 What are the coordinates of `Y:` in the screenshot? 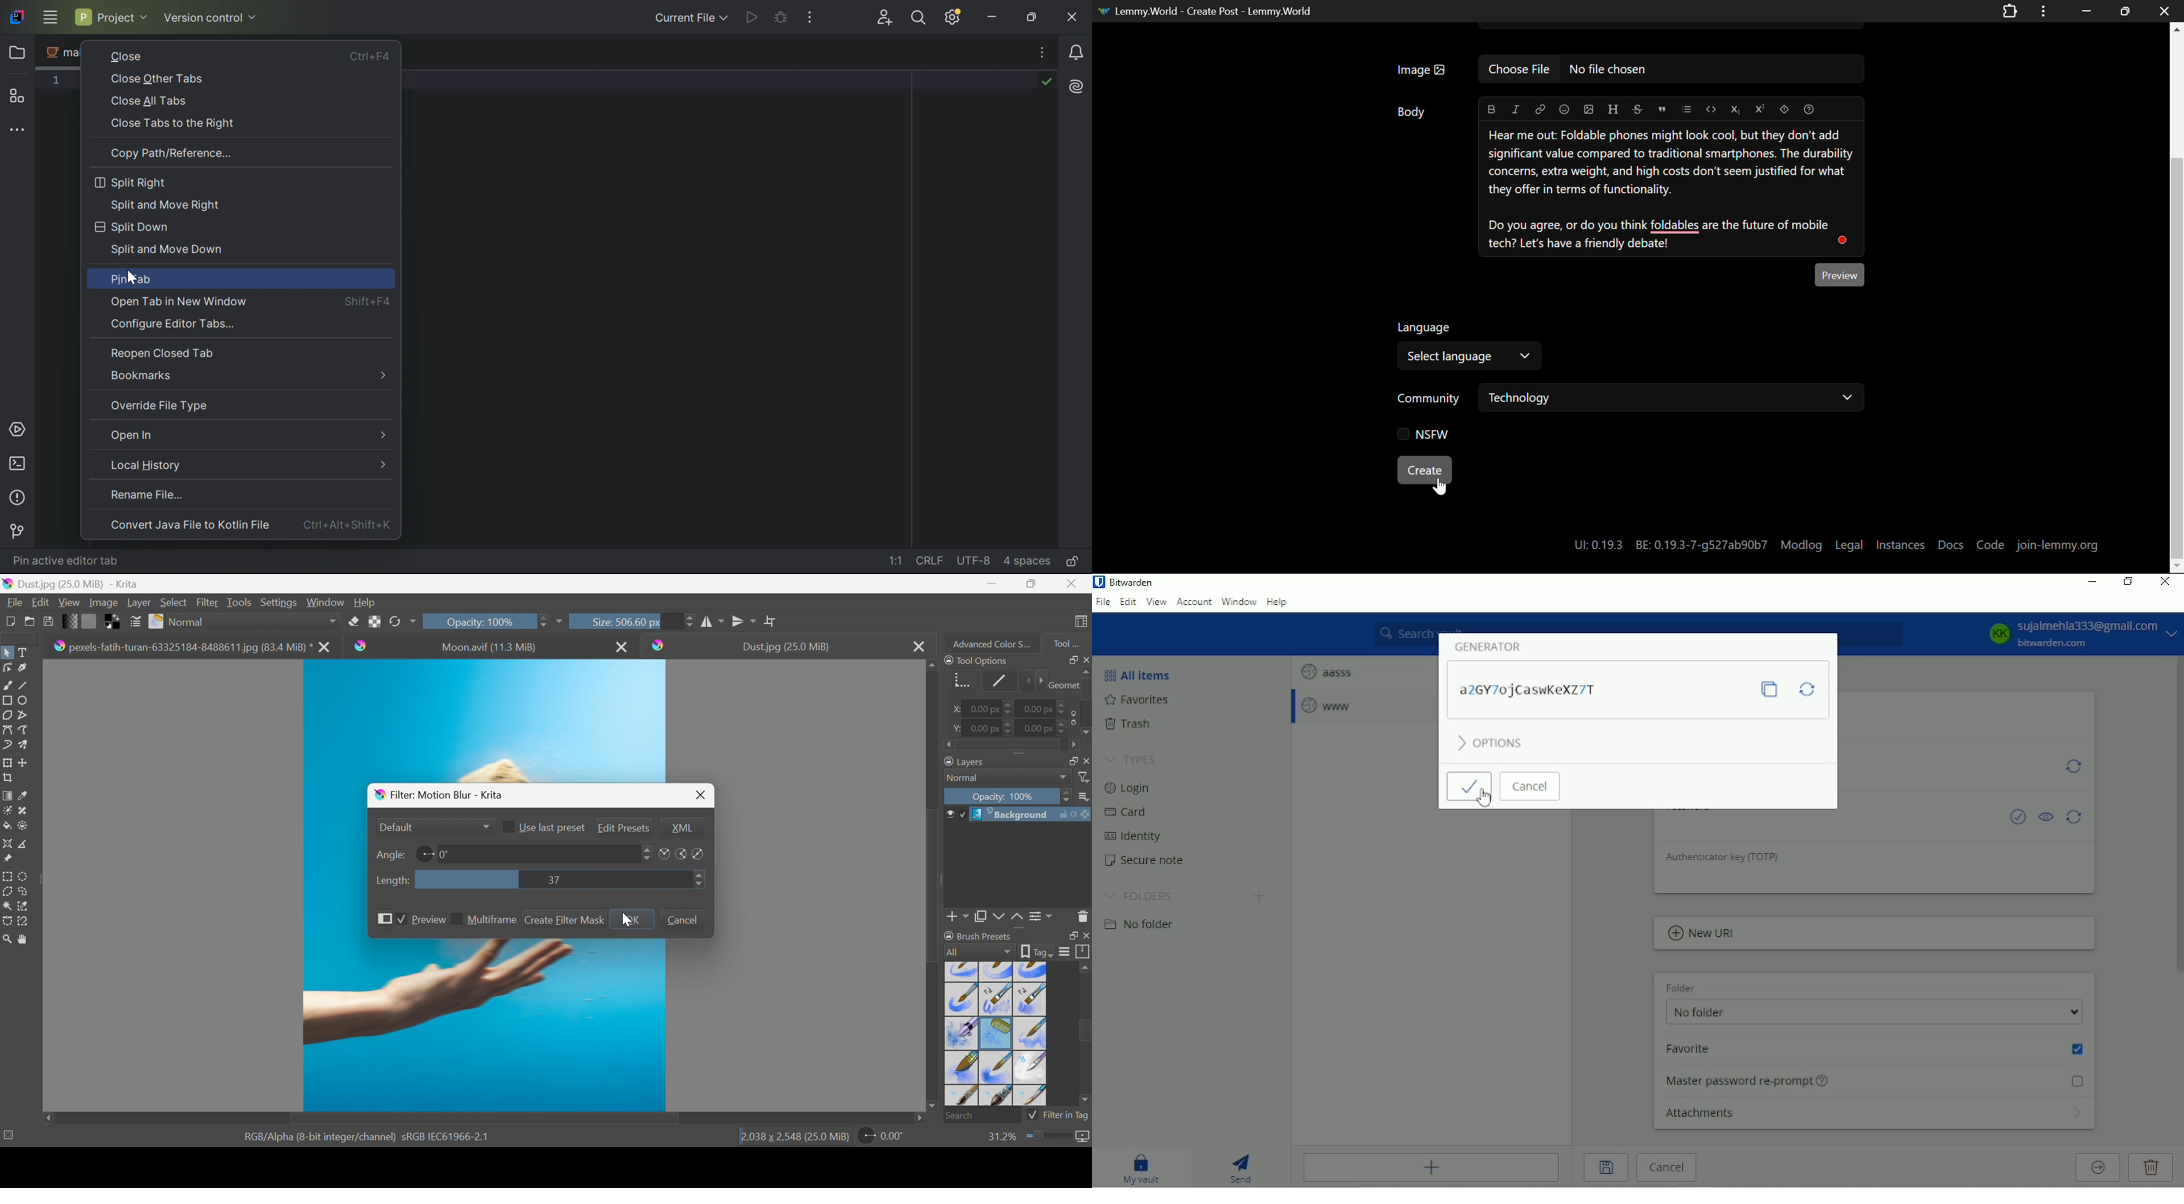 It's located at (955, 728).